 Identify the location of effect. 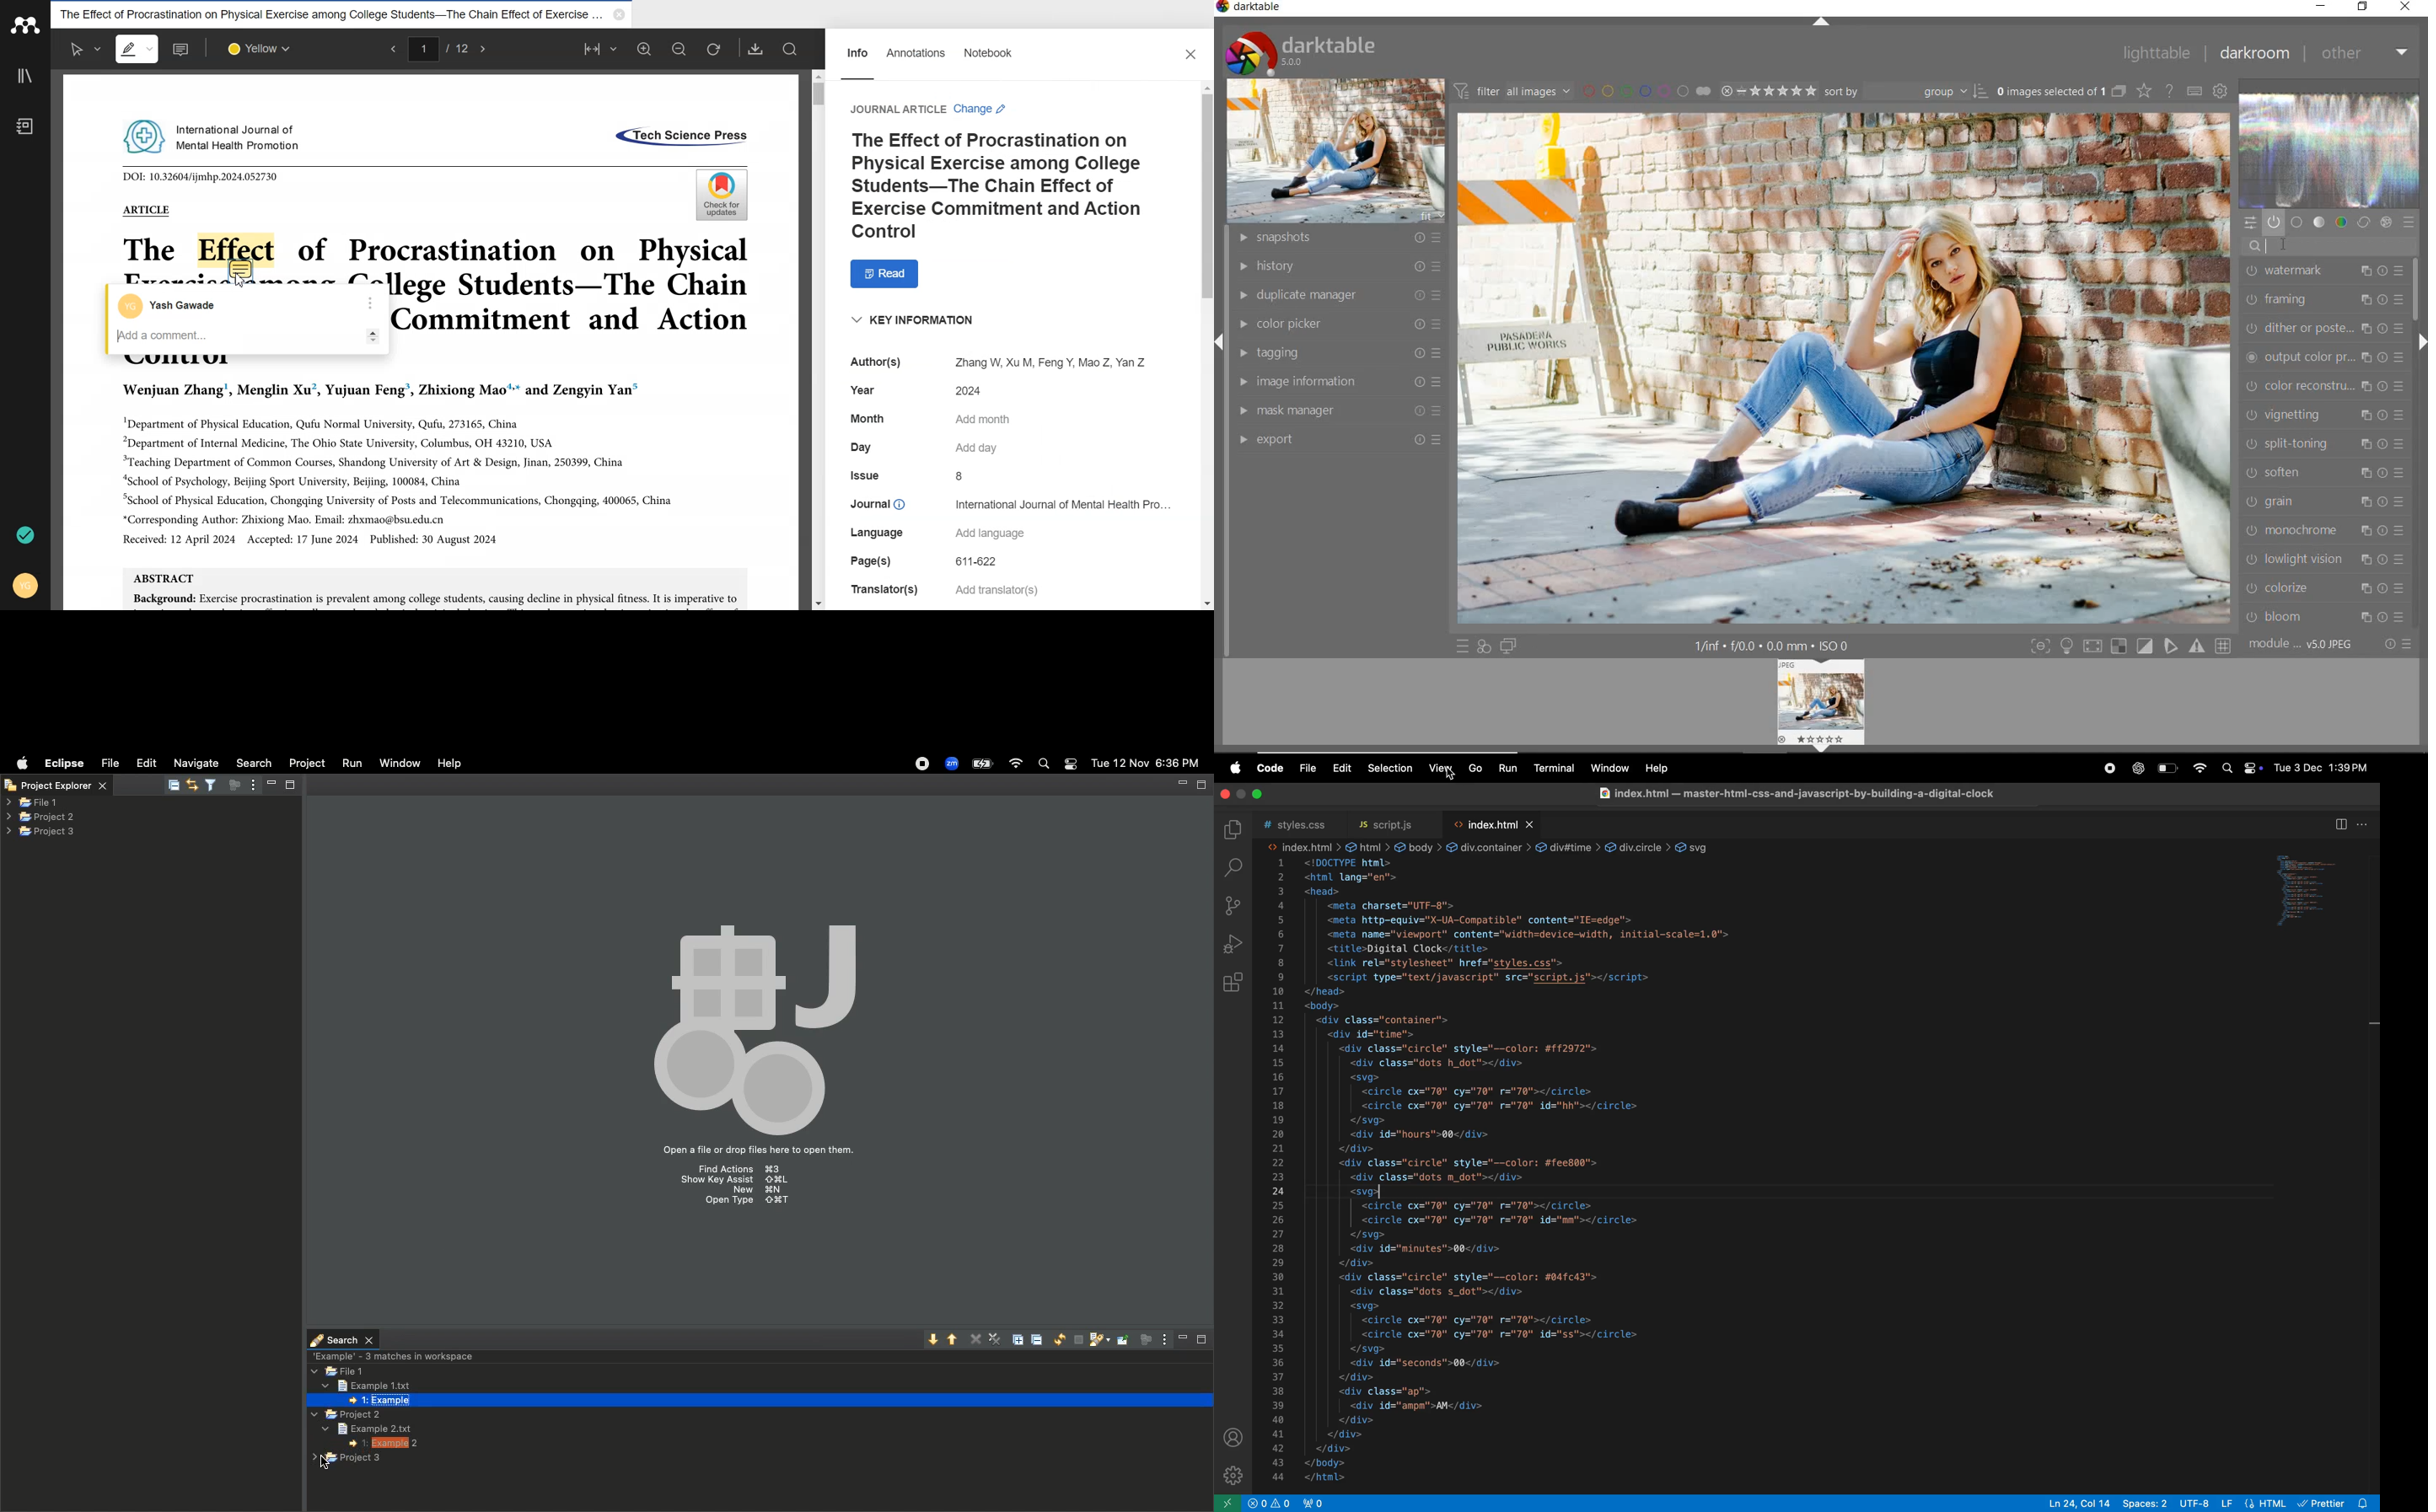
(2388, 221).